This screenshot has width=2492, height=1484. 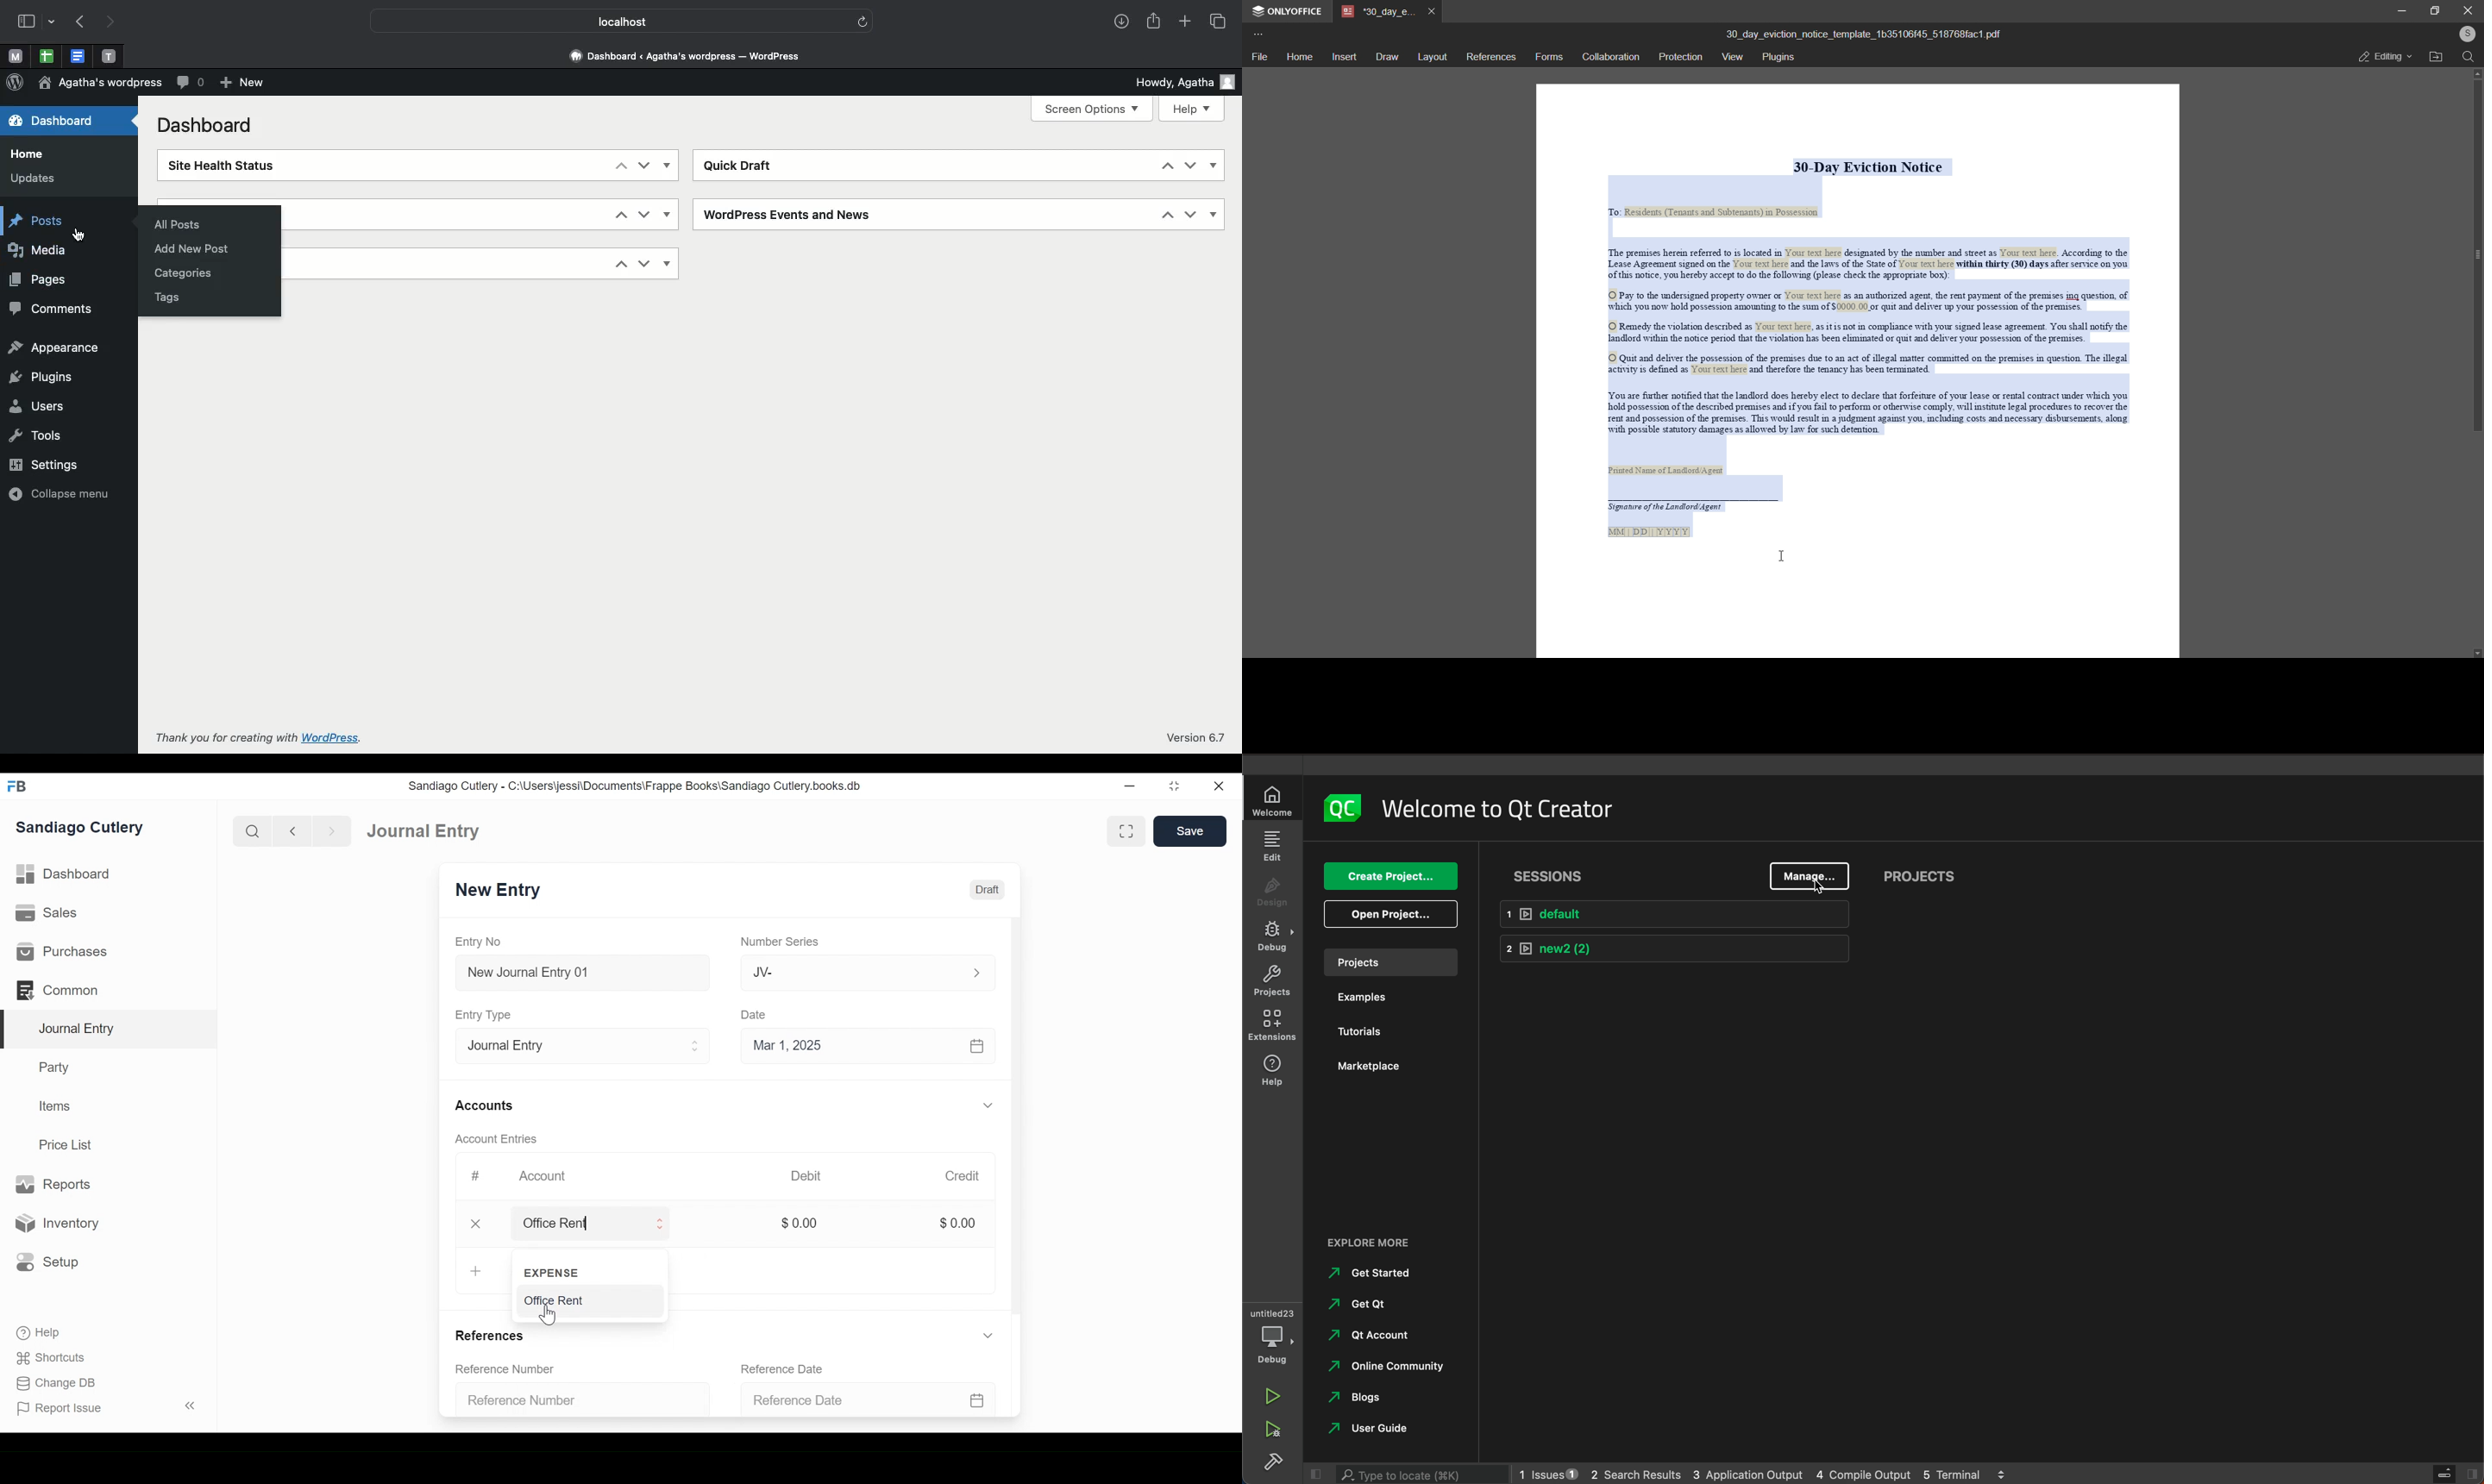 What do you see at coordinates (621, 214) in the screenshot?
I see `Up` at bounding box center [621, 214].